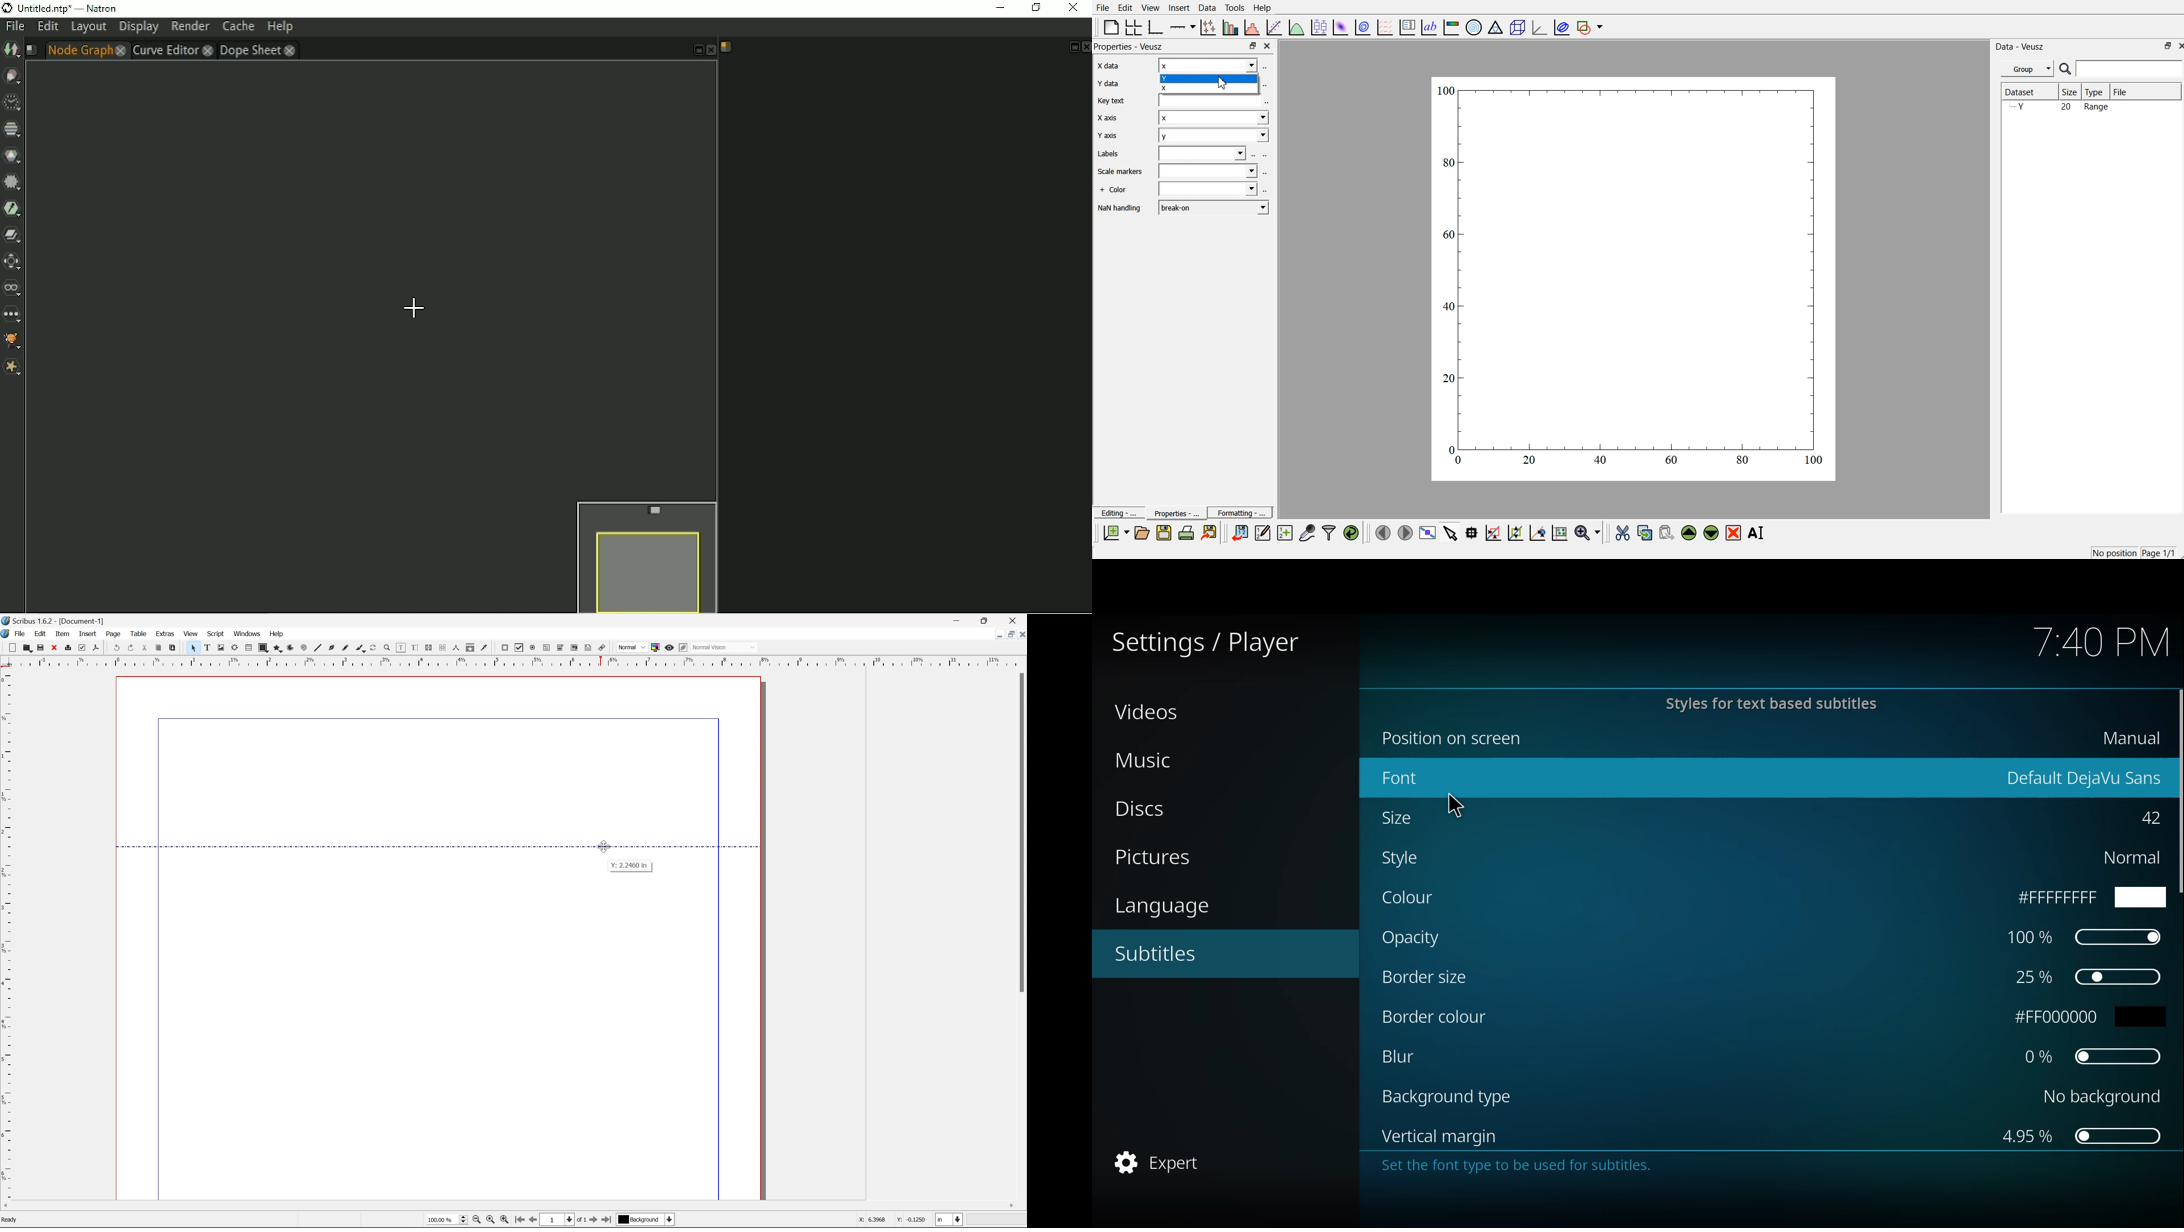  Describe the element at coordinates (2083, 936) in the screenshot. I see `100` at that location.